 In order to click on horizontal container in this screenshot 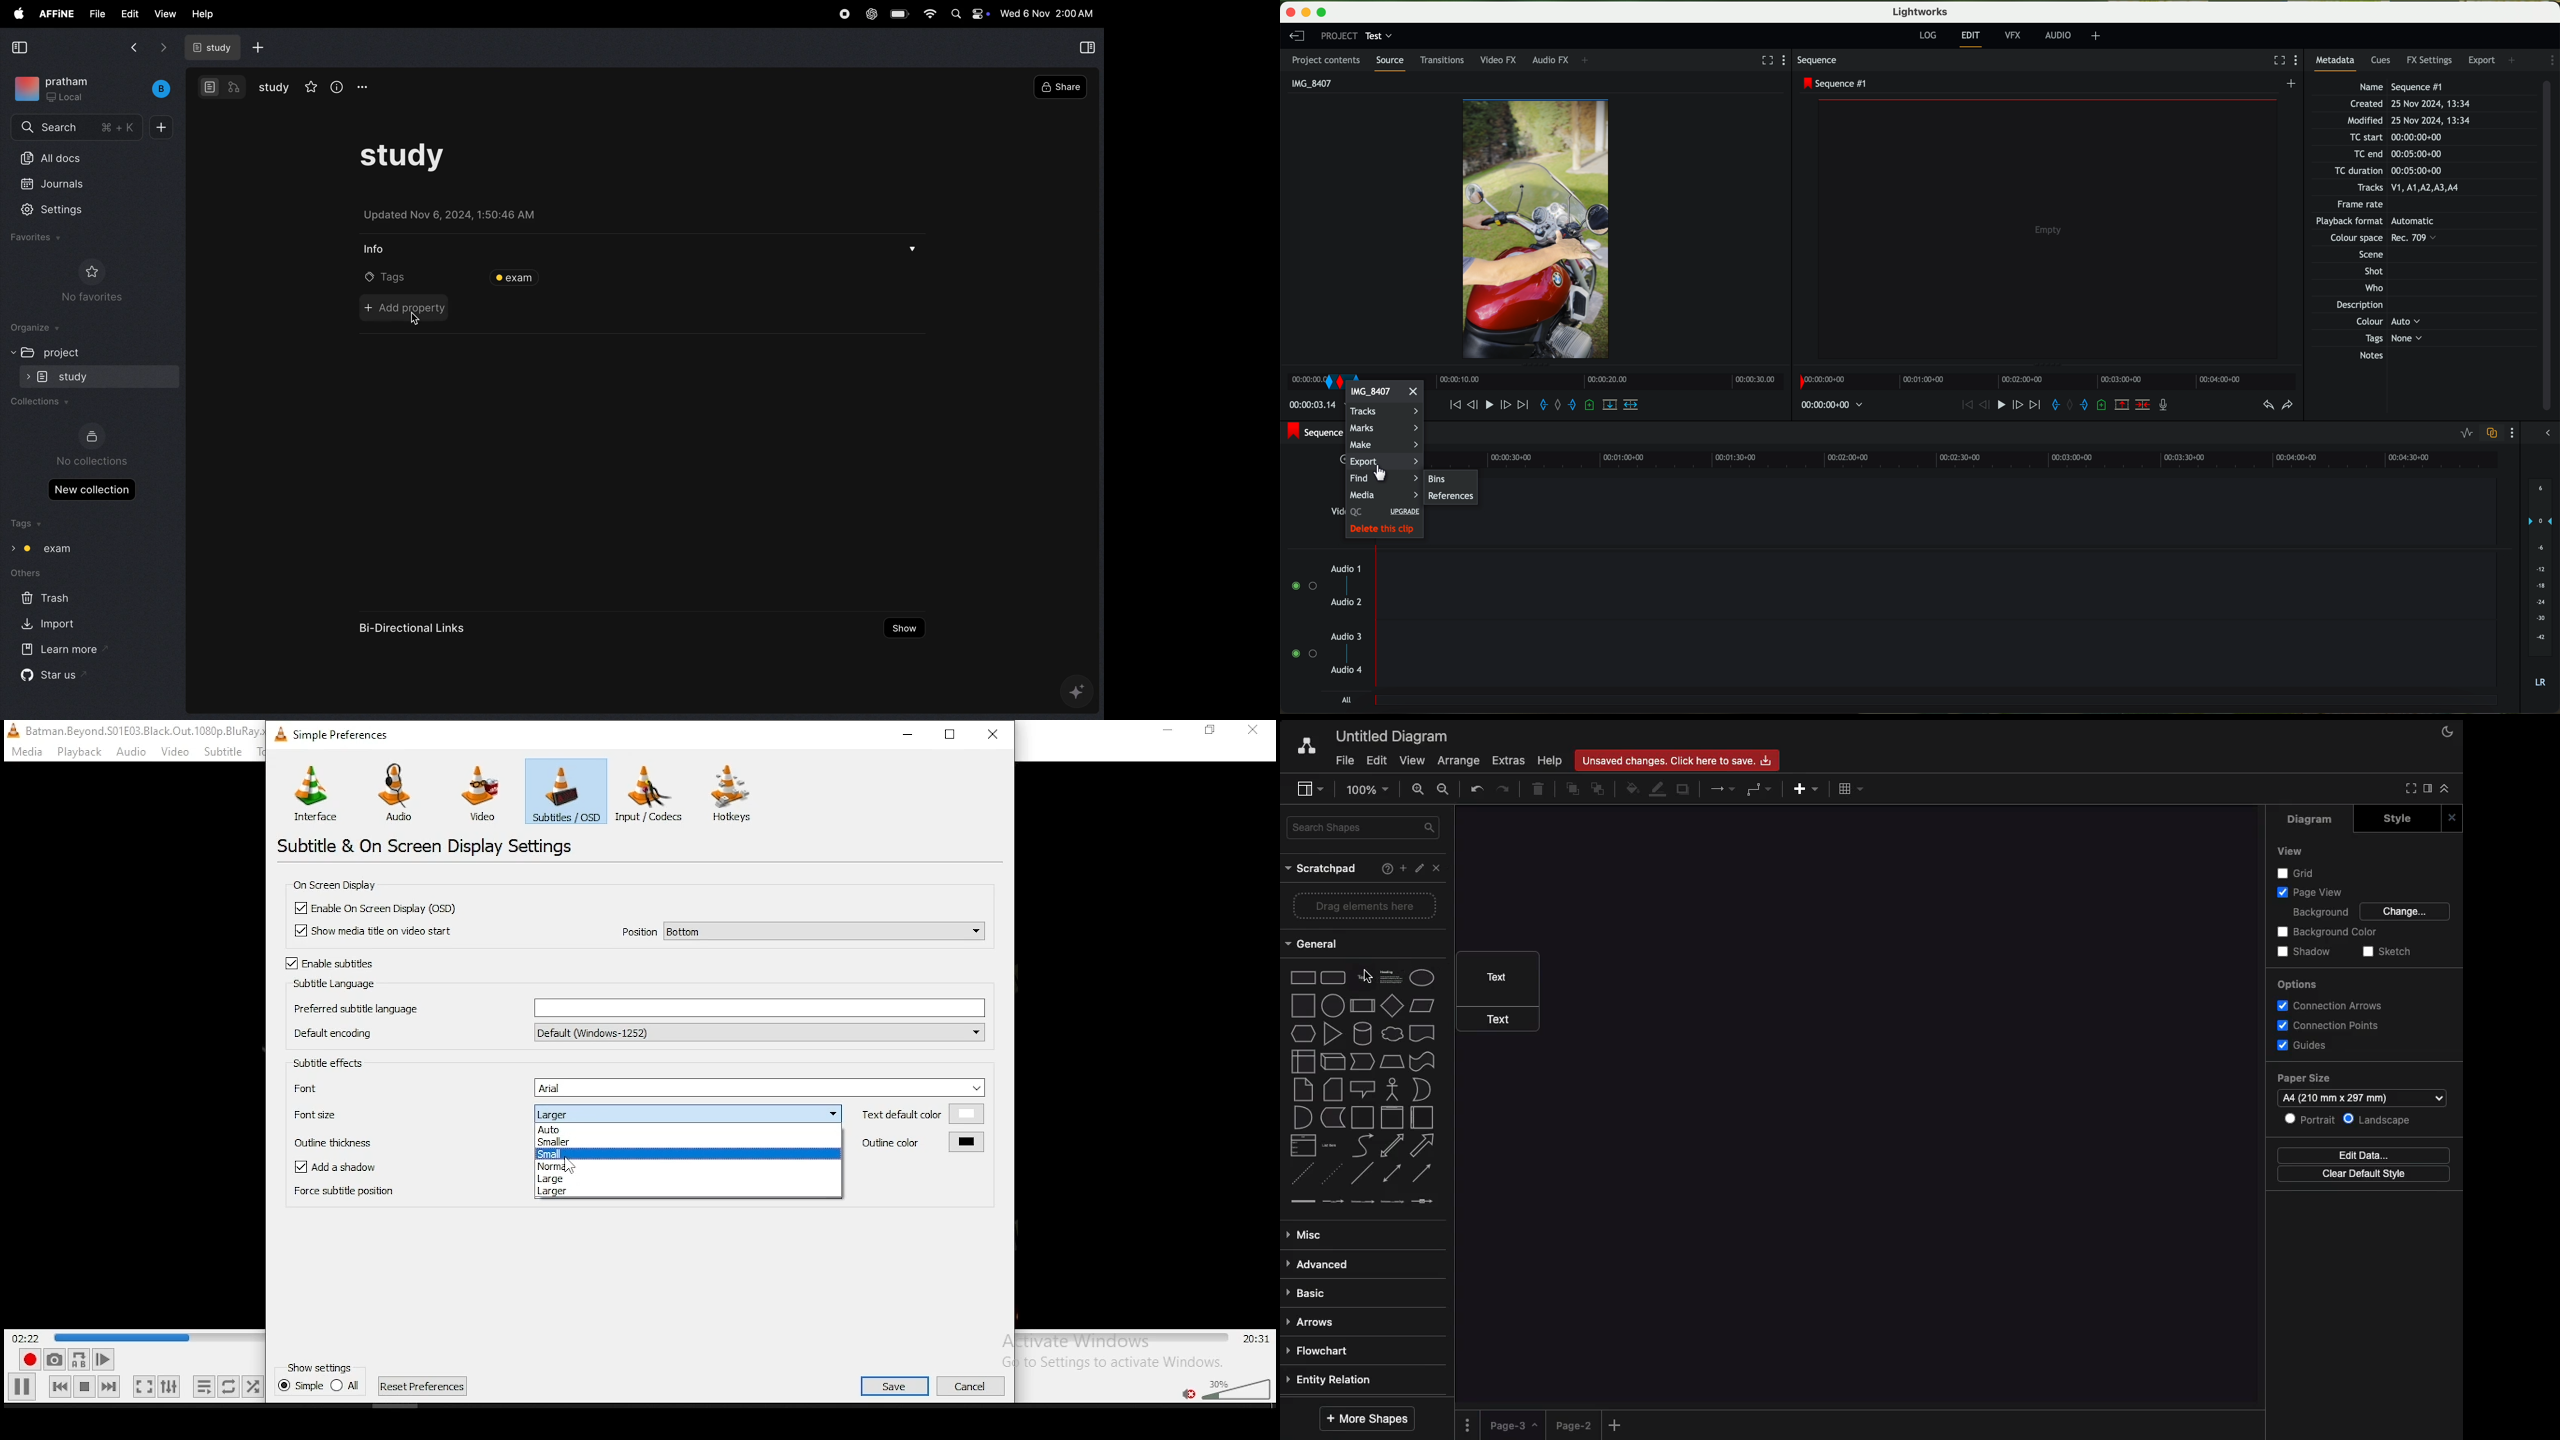, I will do `click(1422, 1117)`.